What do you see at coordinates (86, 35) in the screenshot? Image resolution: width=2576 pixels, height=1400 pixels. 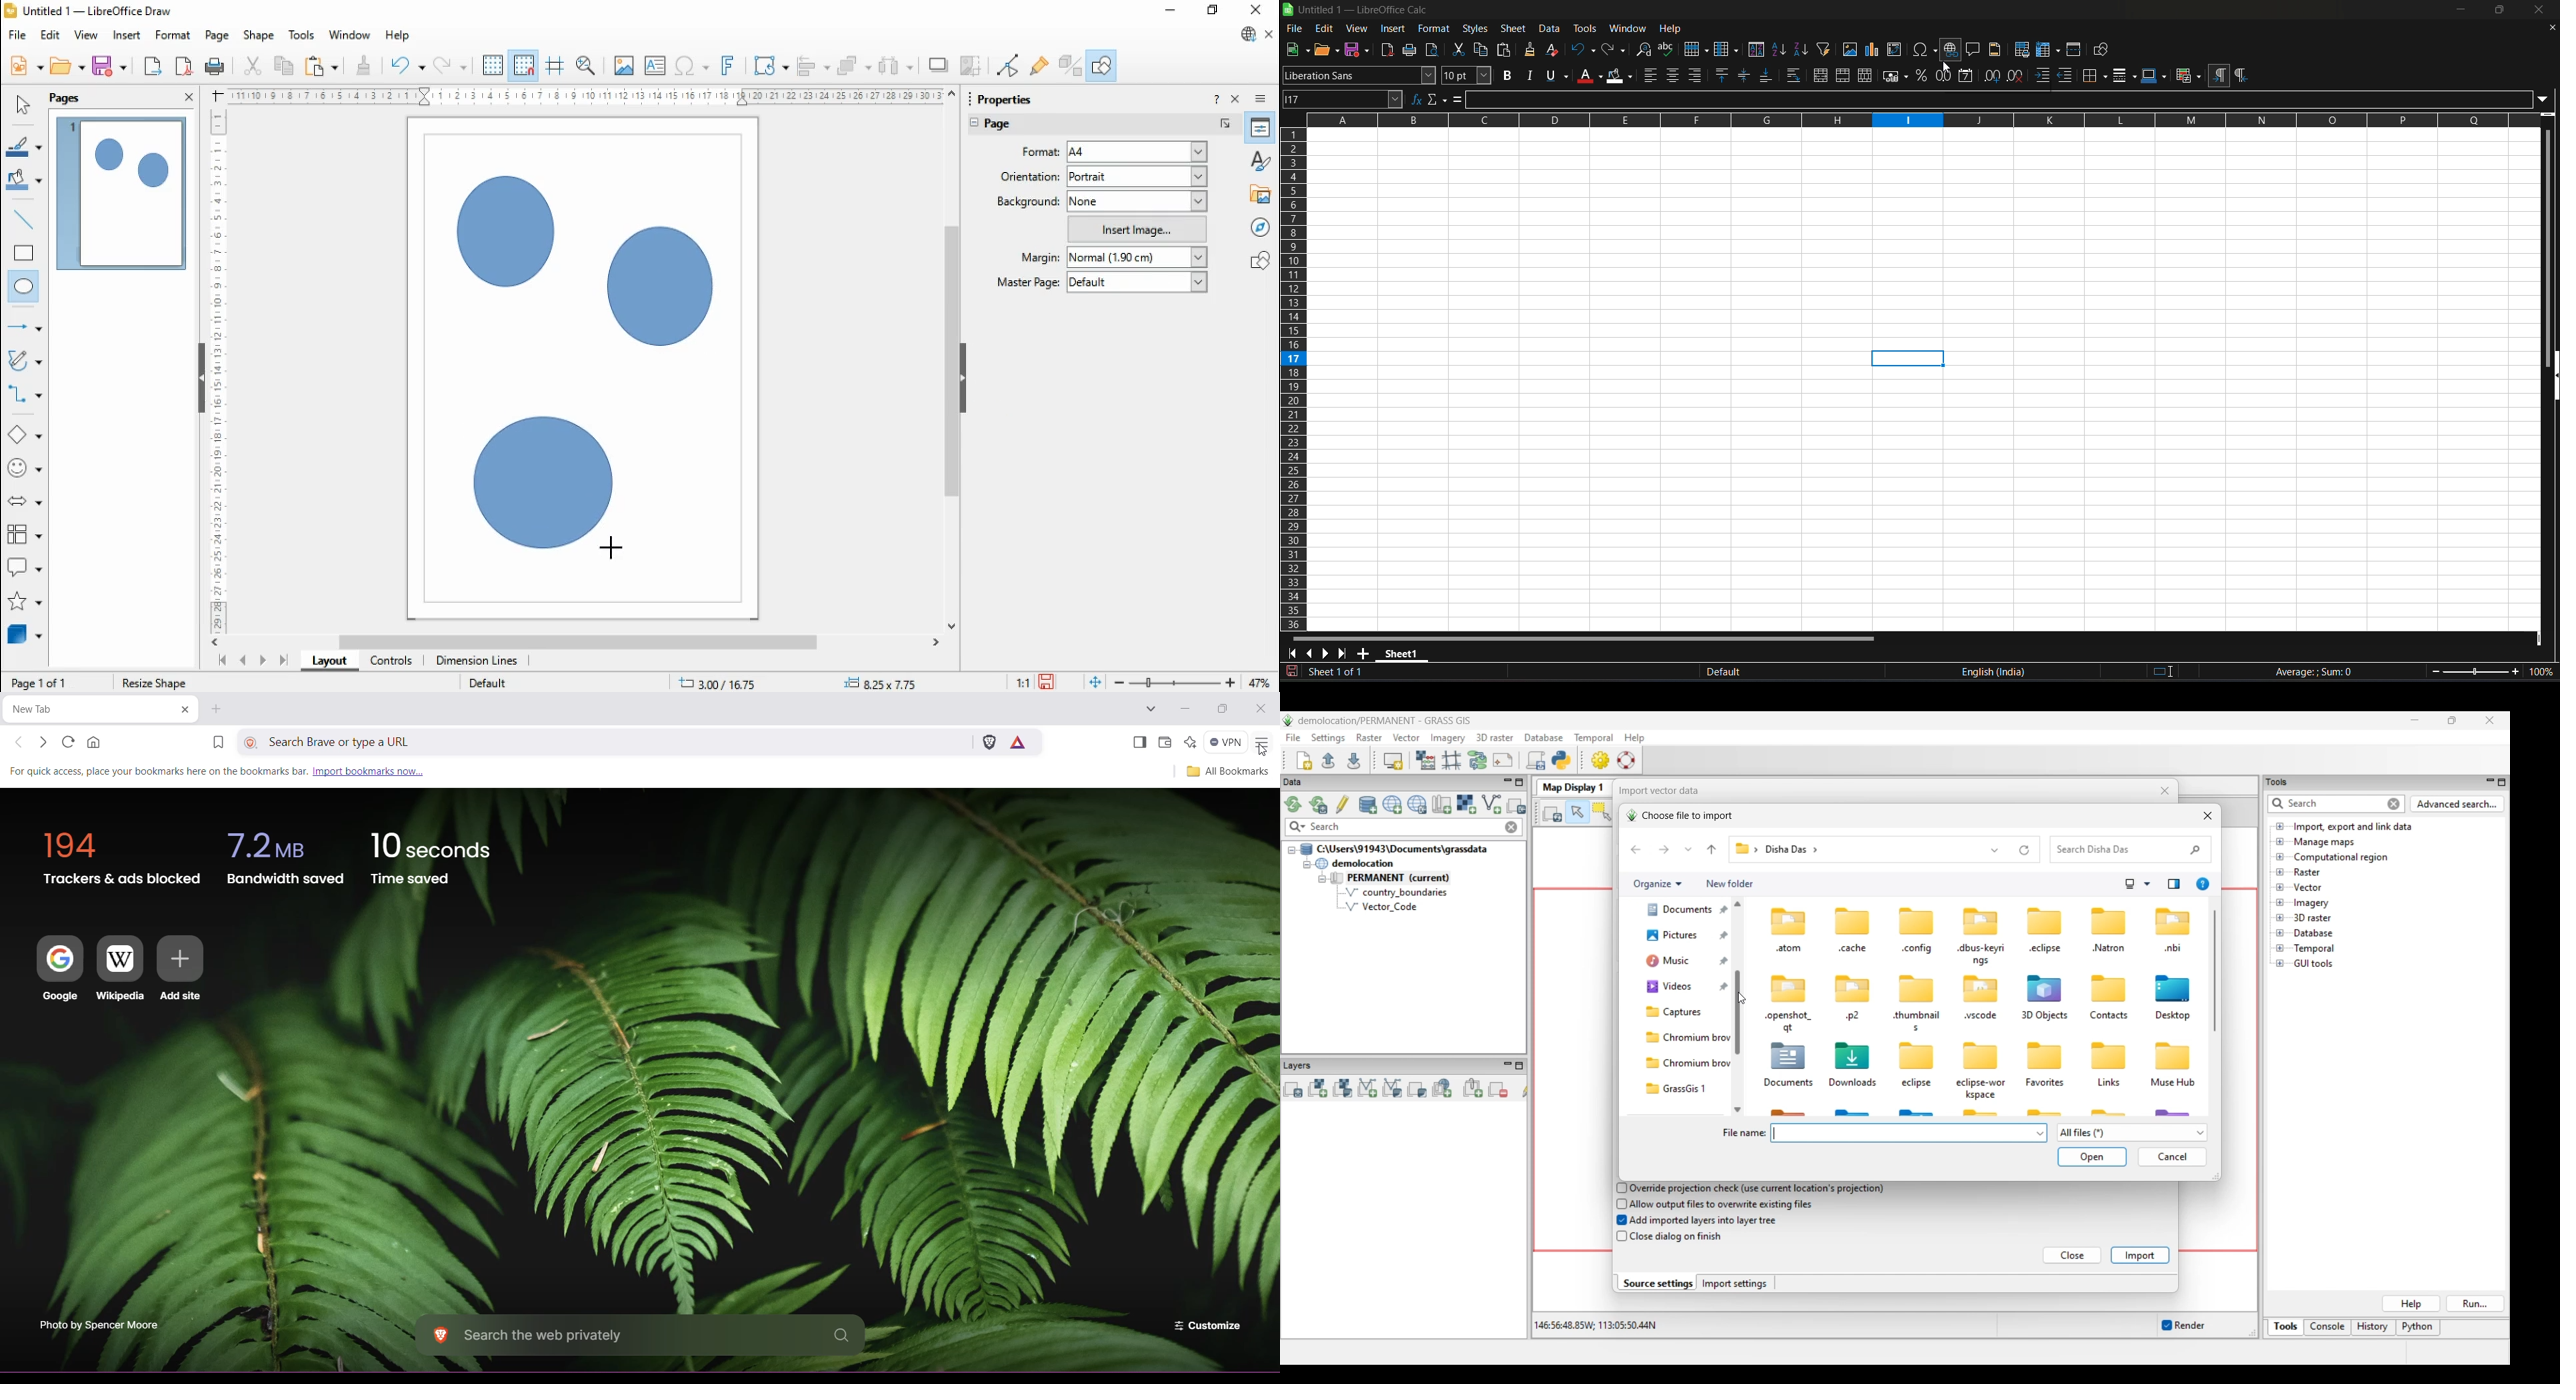 I see `view` at bounding box center [86, 35].